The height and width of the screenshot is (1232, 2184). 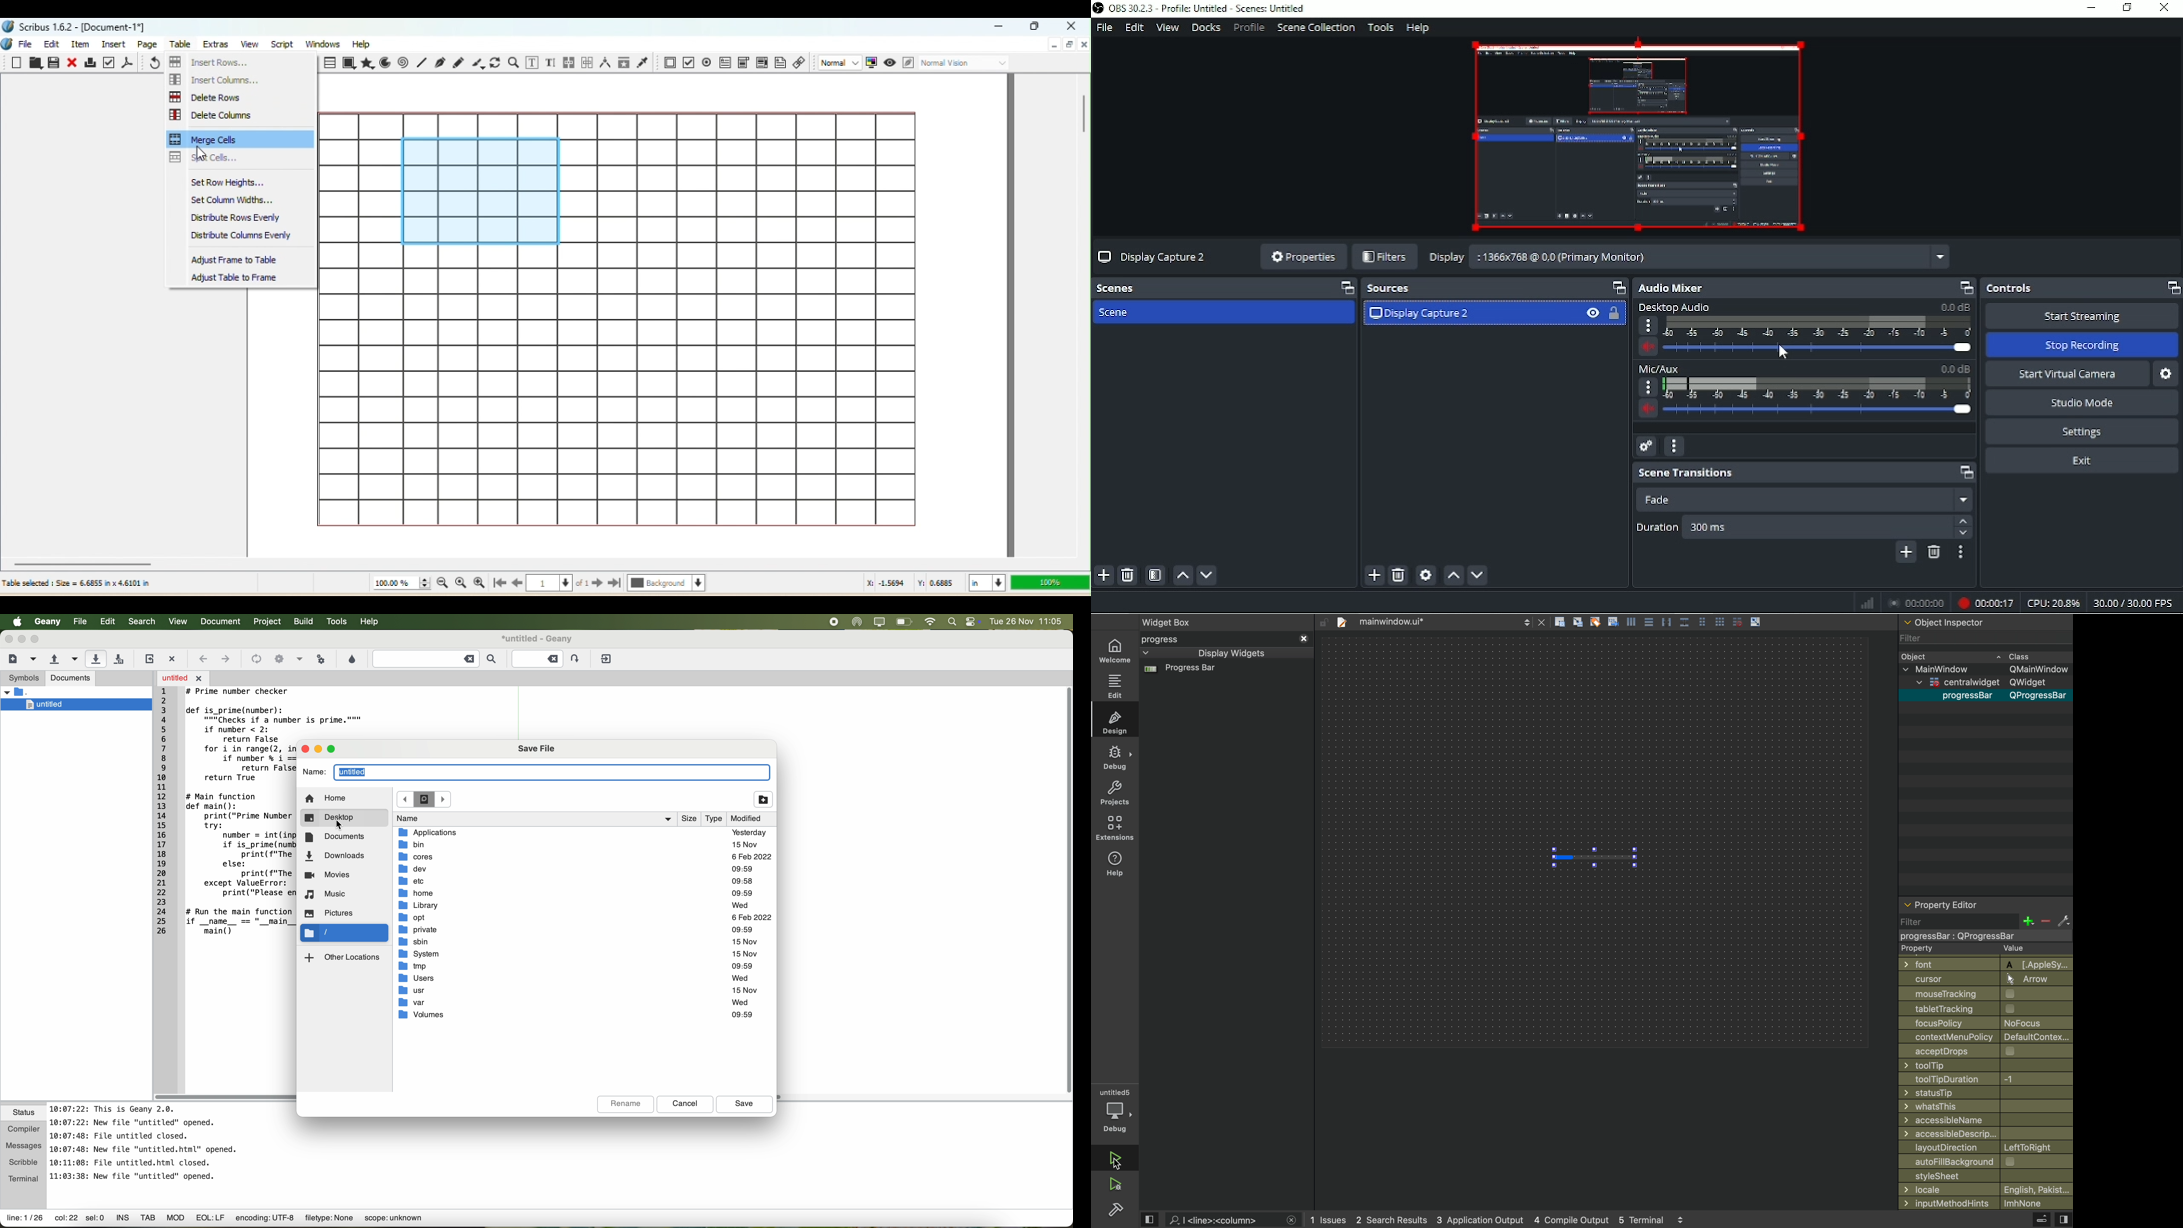 I want to click on Link text frames, so click(x=568, y=61).